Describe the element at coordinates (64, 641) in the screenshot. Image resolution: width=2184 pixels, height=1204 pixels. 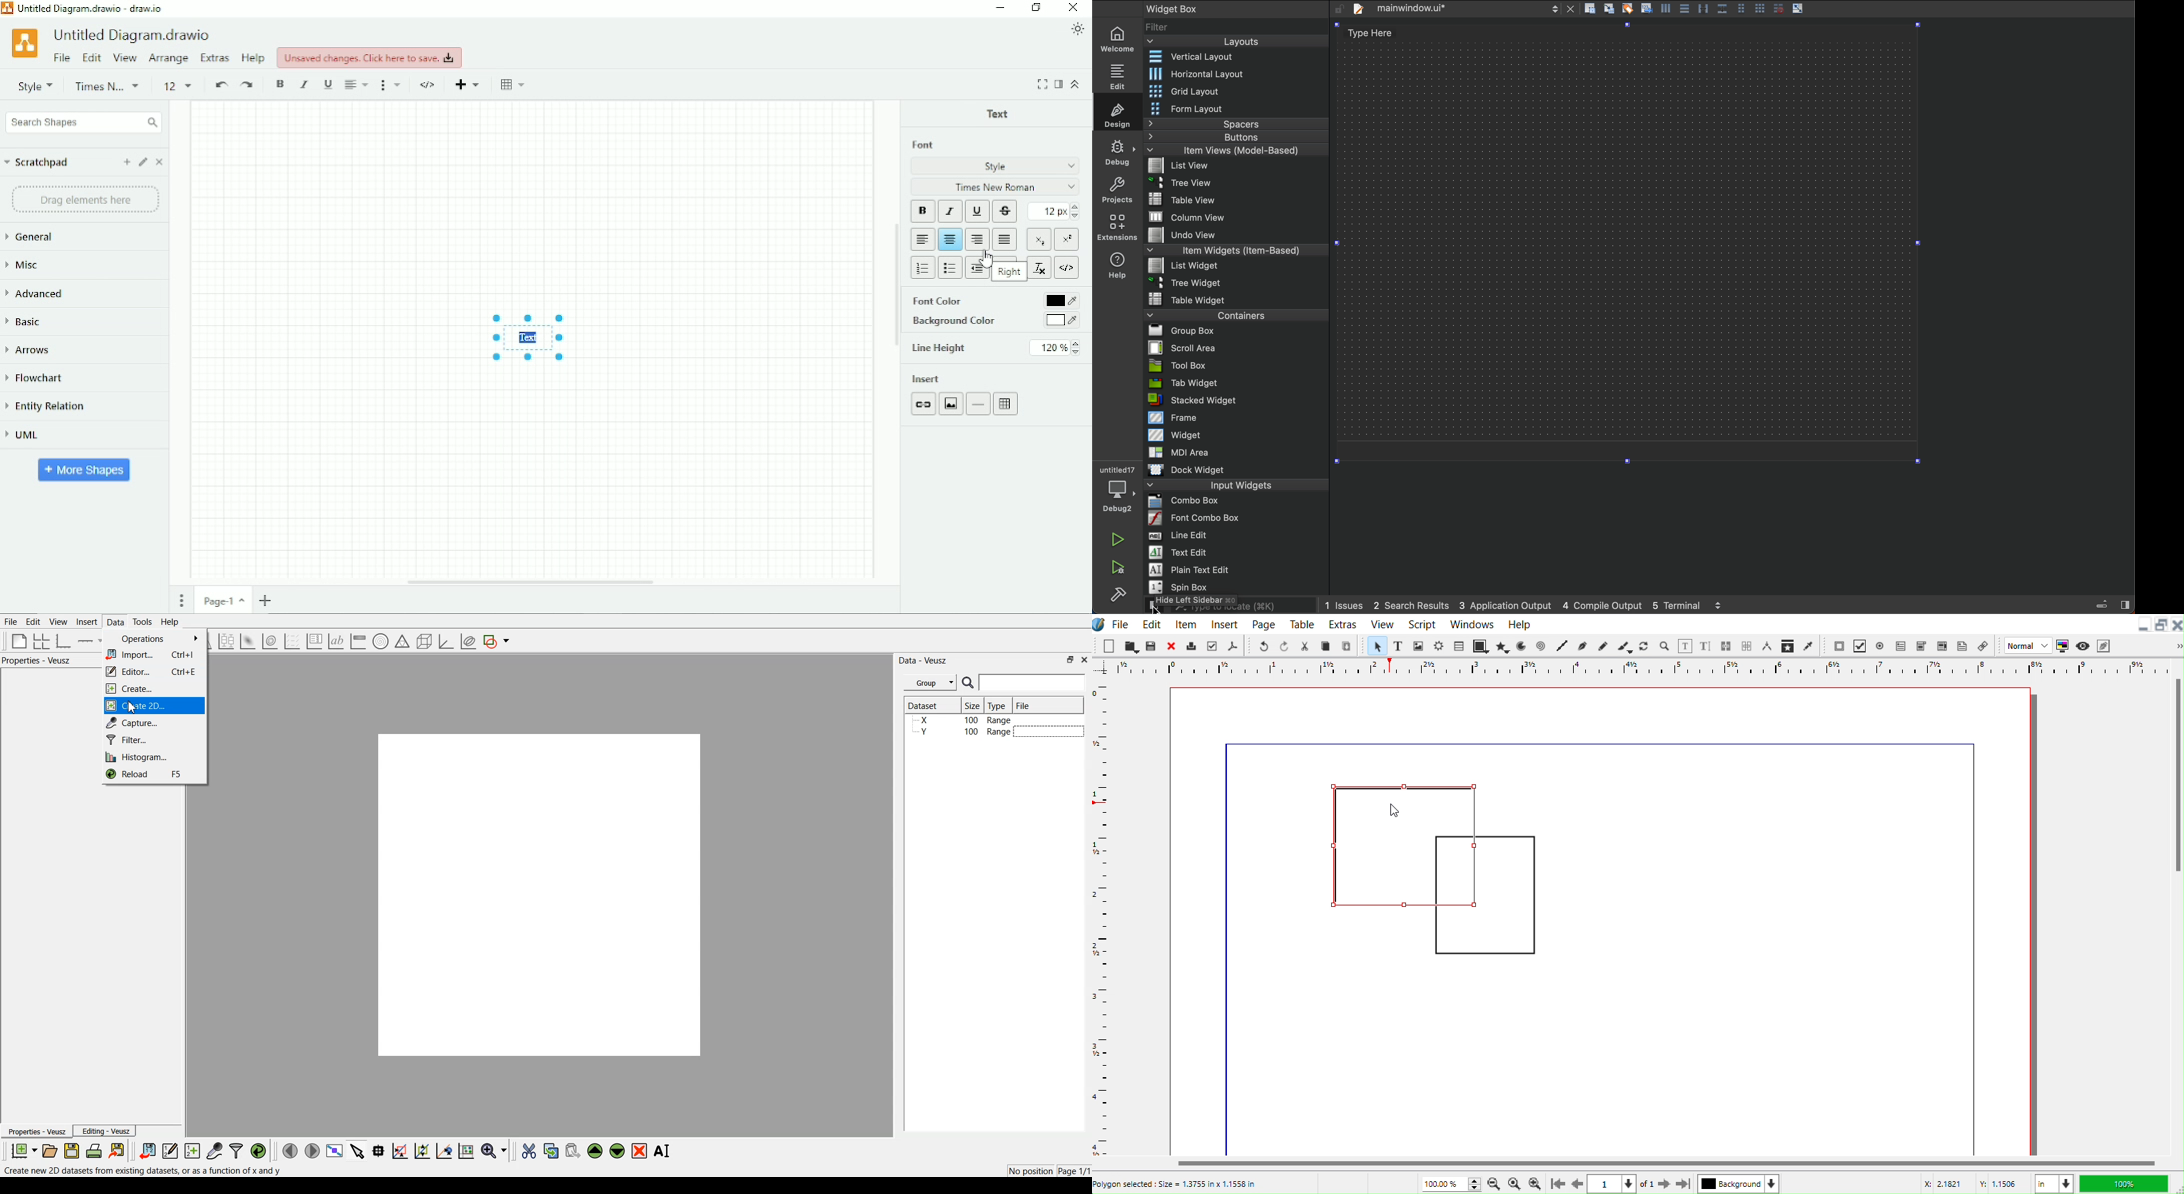
I see `Base Graph` at that location.